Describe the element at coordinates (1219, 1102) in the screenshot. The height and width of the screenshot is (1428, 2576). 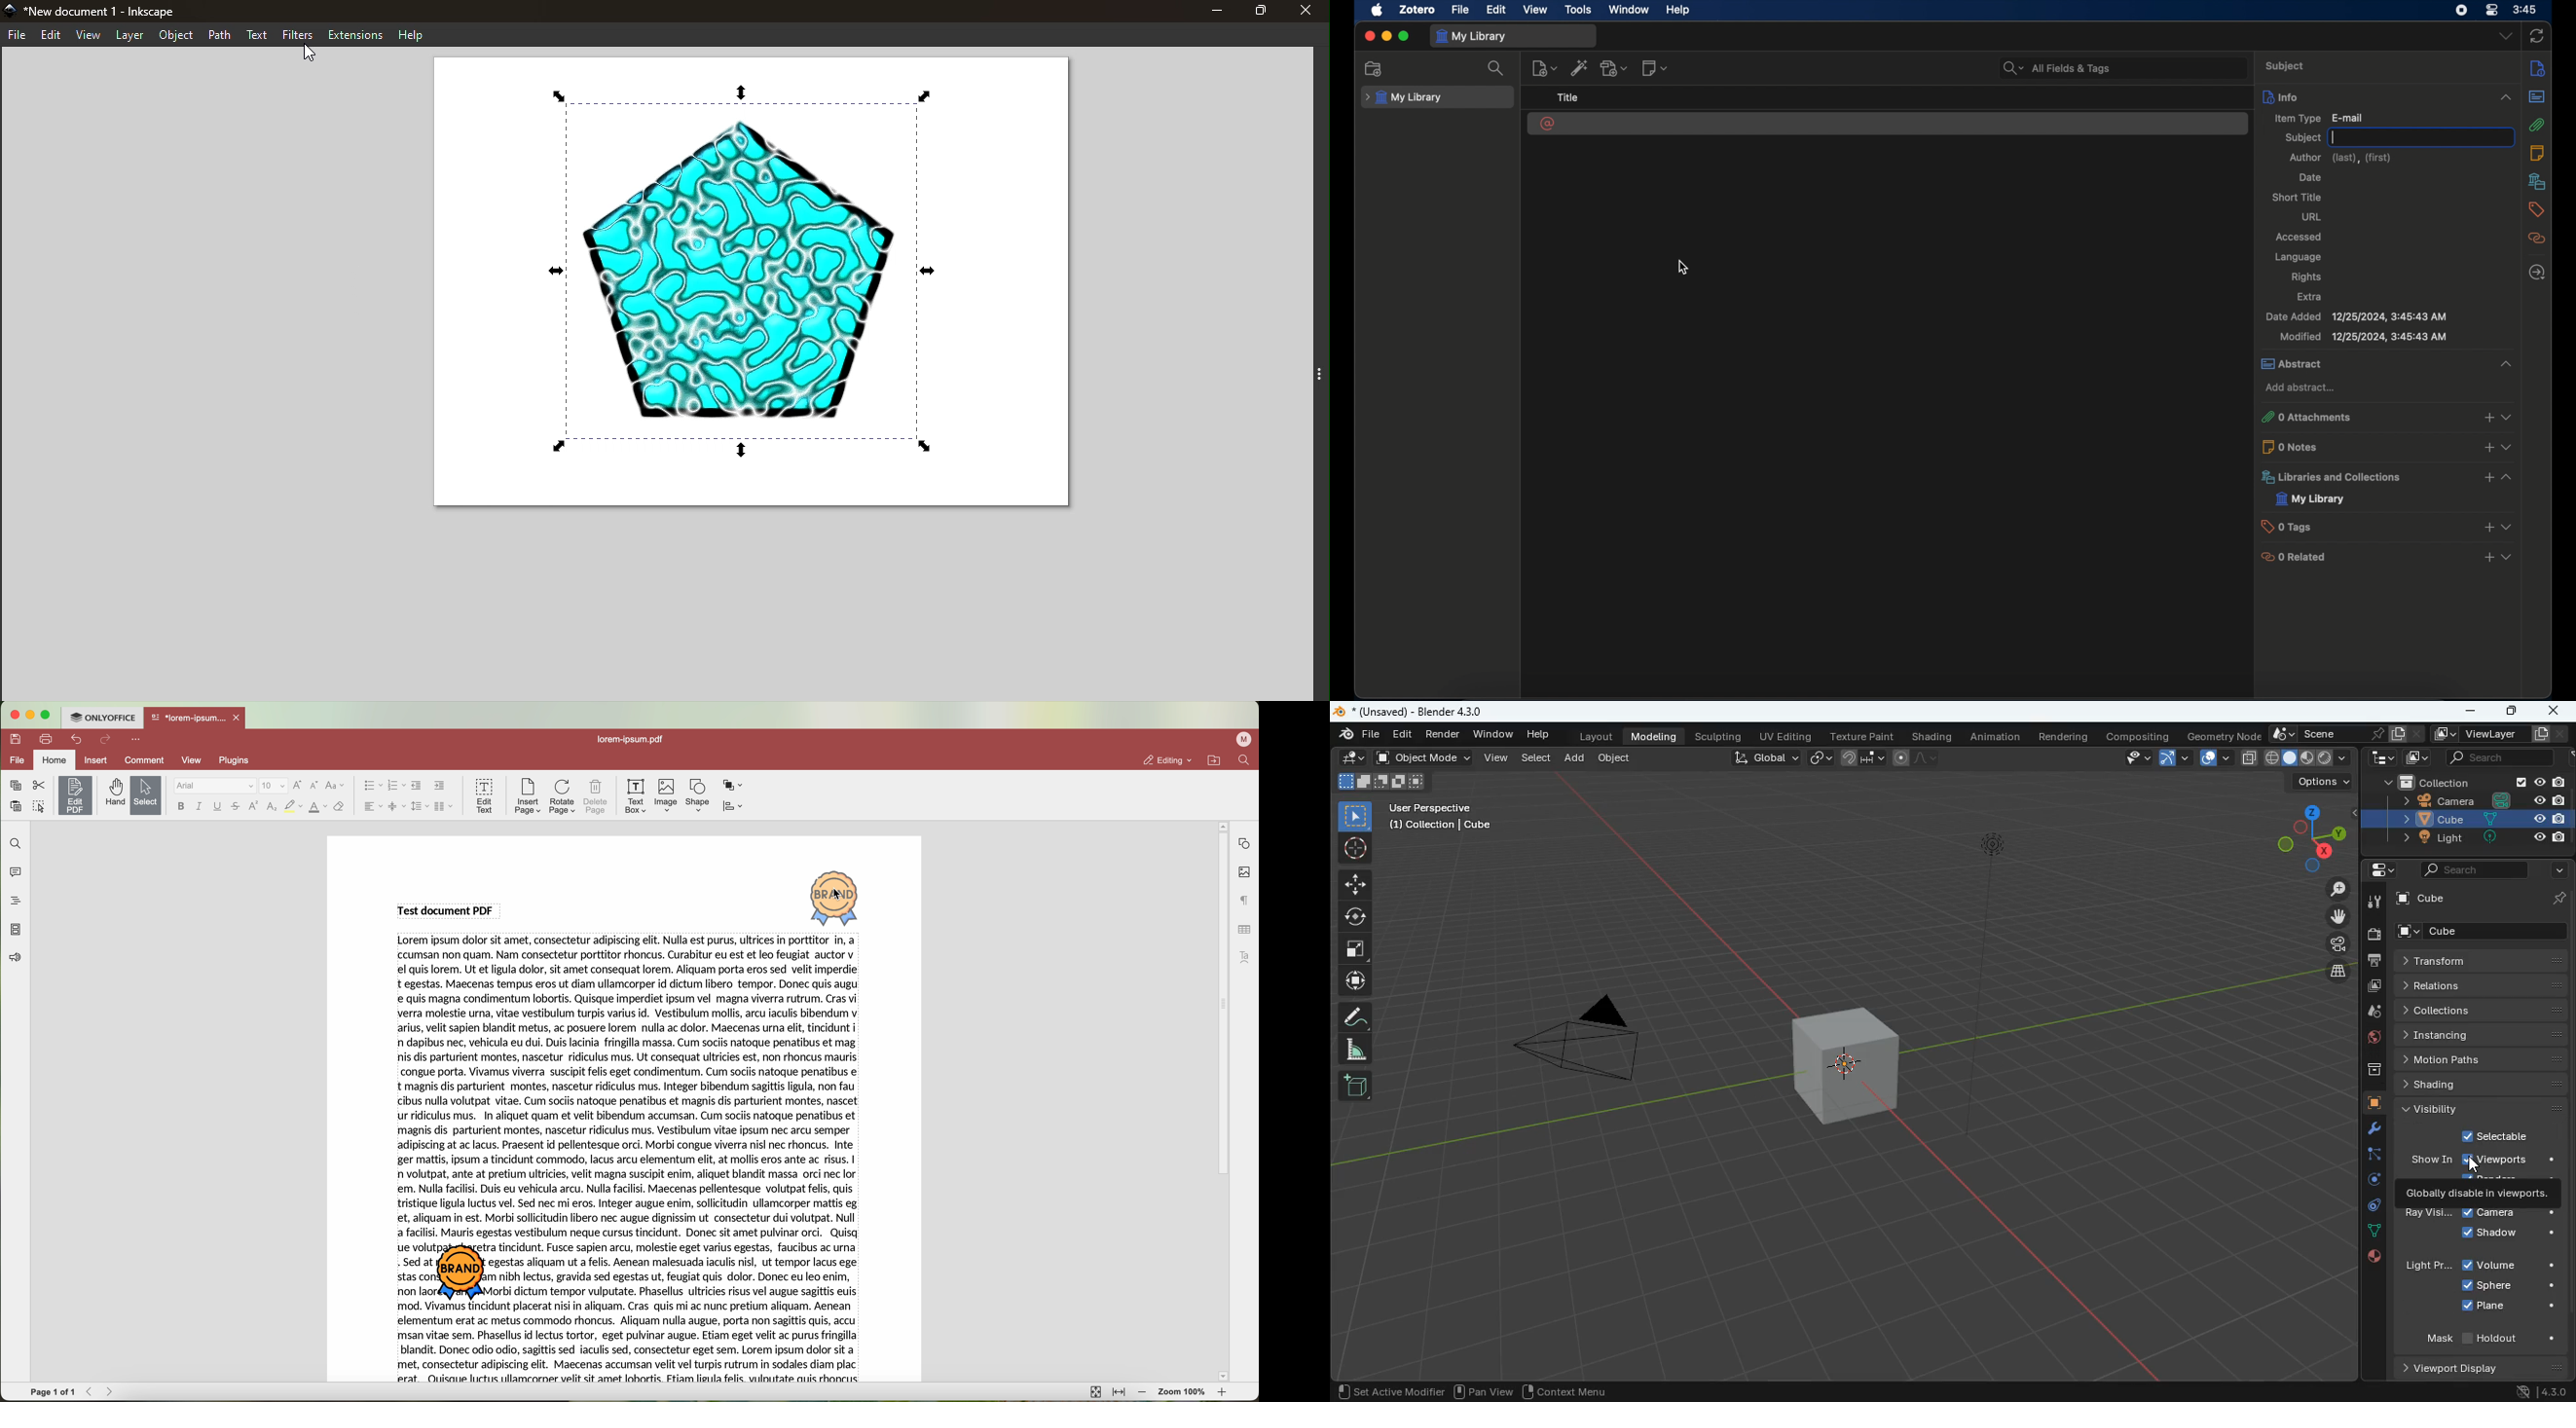
I see `scroll bar` at that location.